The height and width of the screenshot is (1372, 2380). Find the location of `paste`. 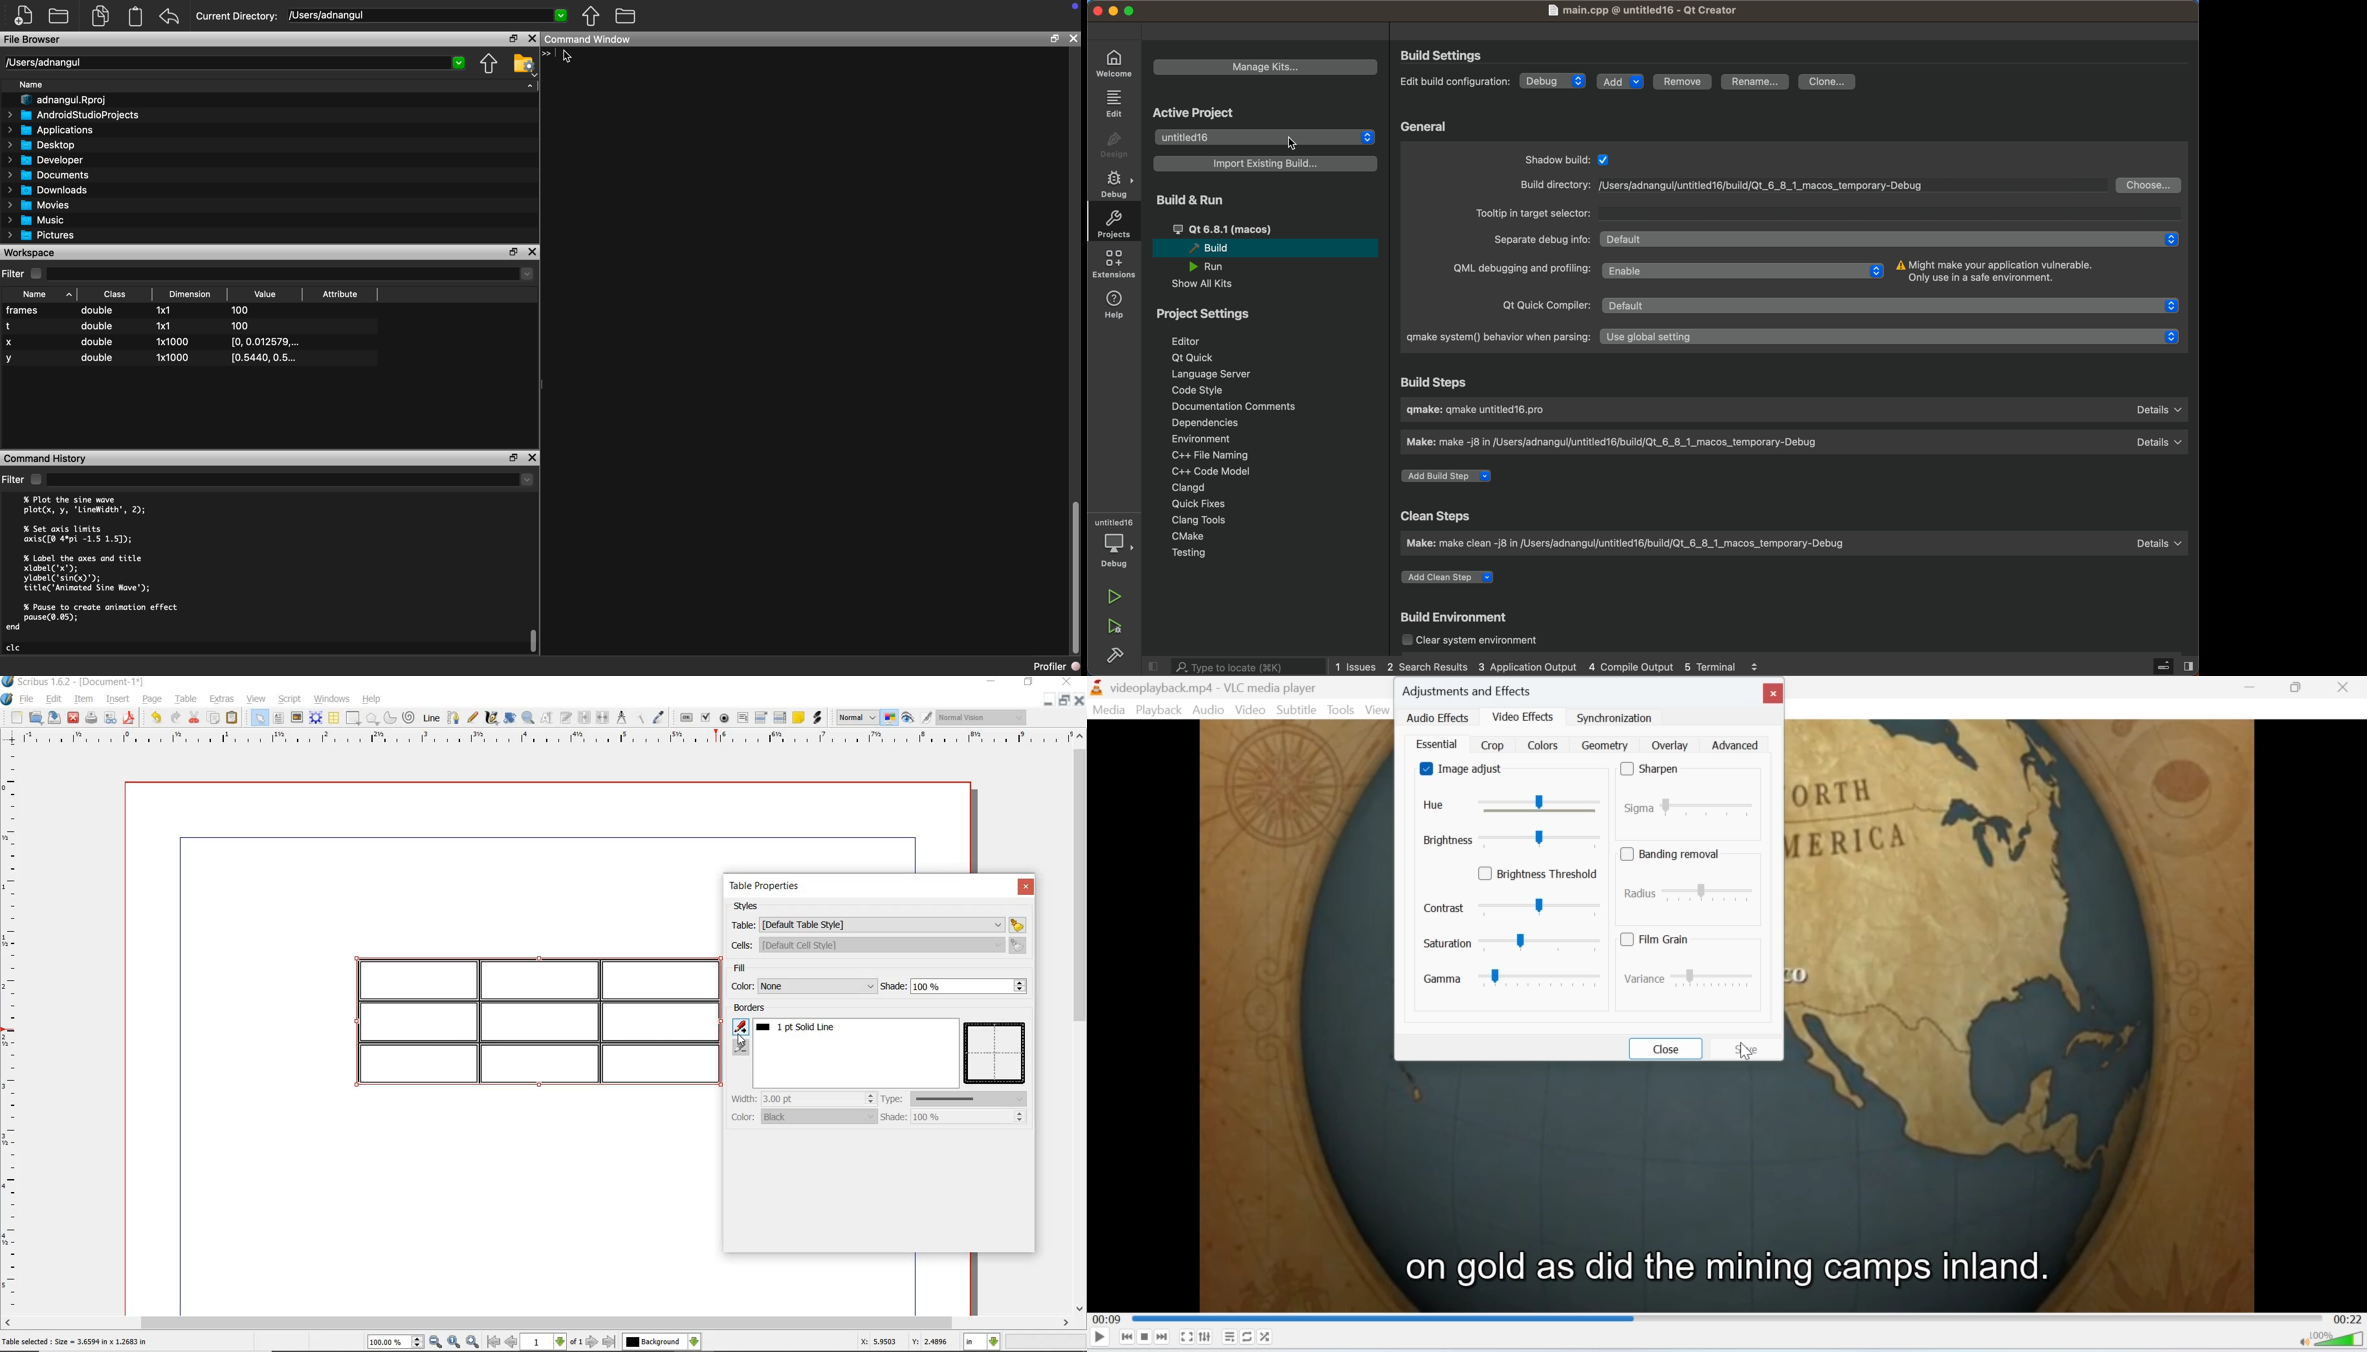

paste is located at coordinates (233, 717).